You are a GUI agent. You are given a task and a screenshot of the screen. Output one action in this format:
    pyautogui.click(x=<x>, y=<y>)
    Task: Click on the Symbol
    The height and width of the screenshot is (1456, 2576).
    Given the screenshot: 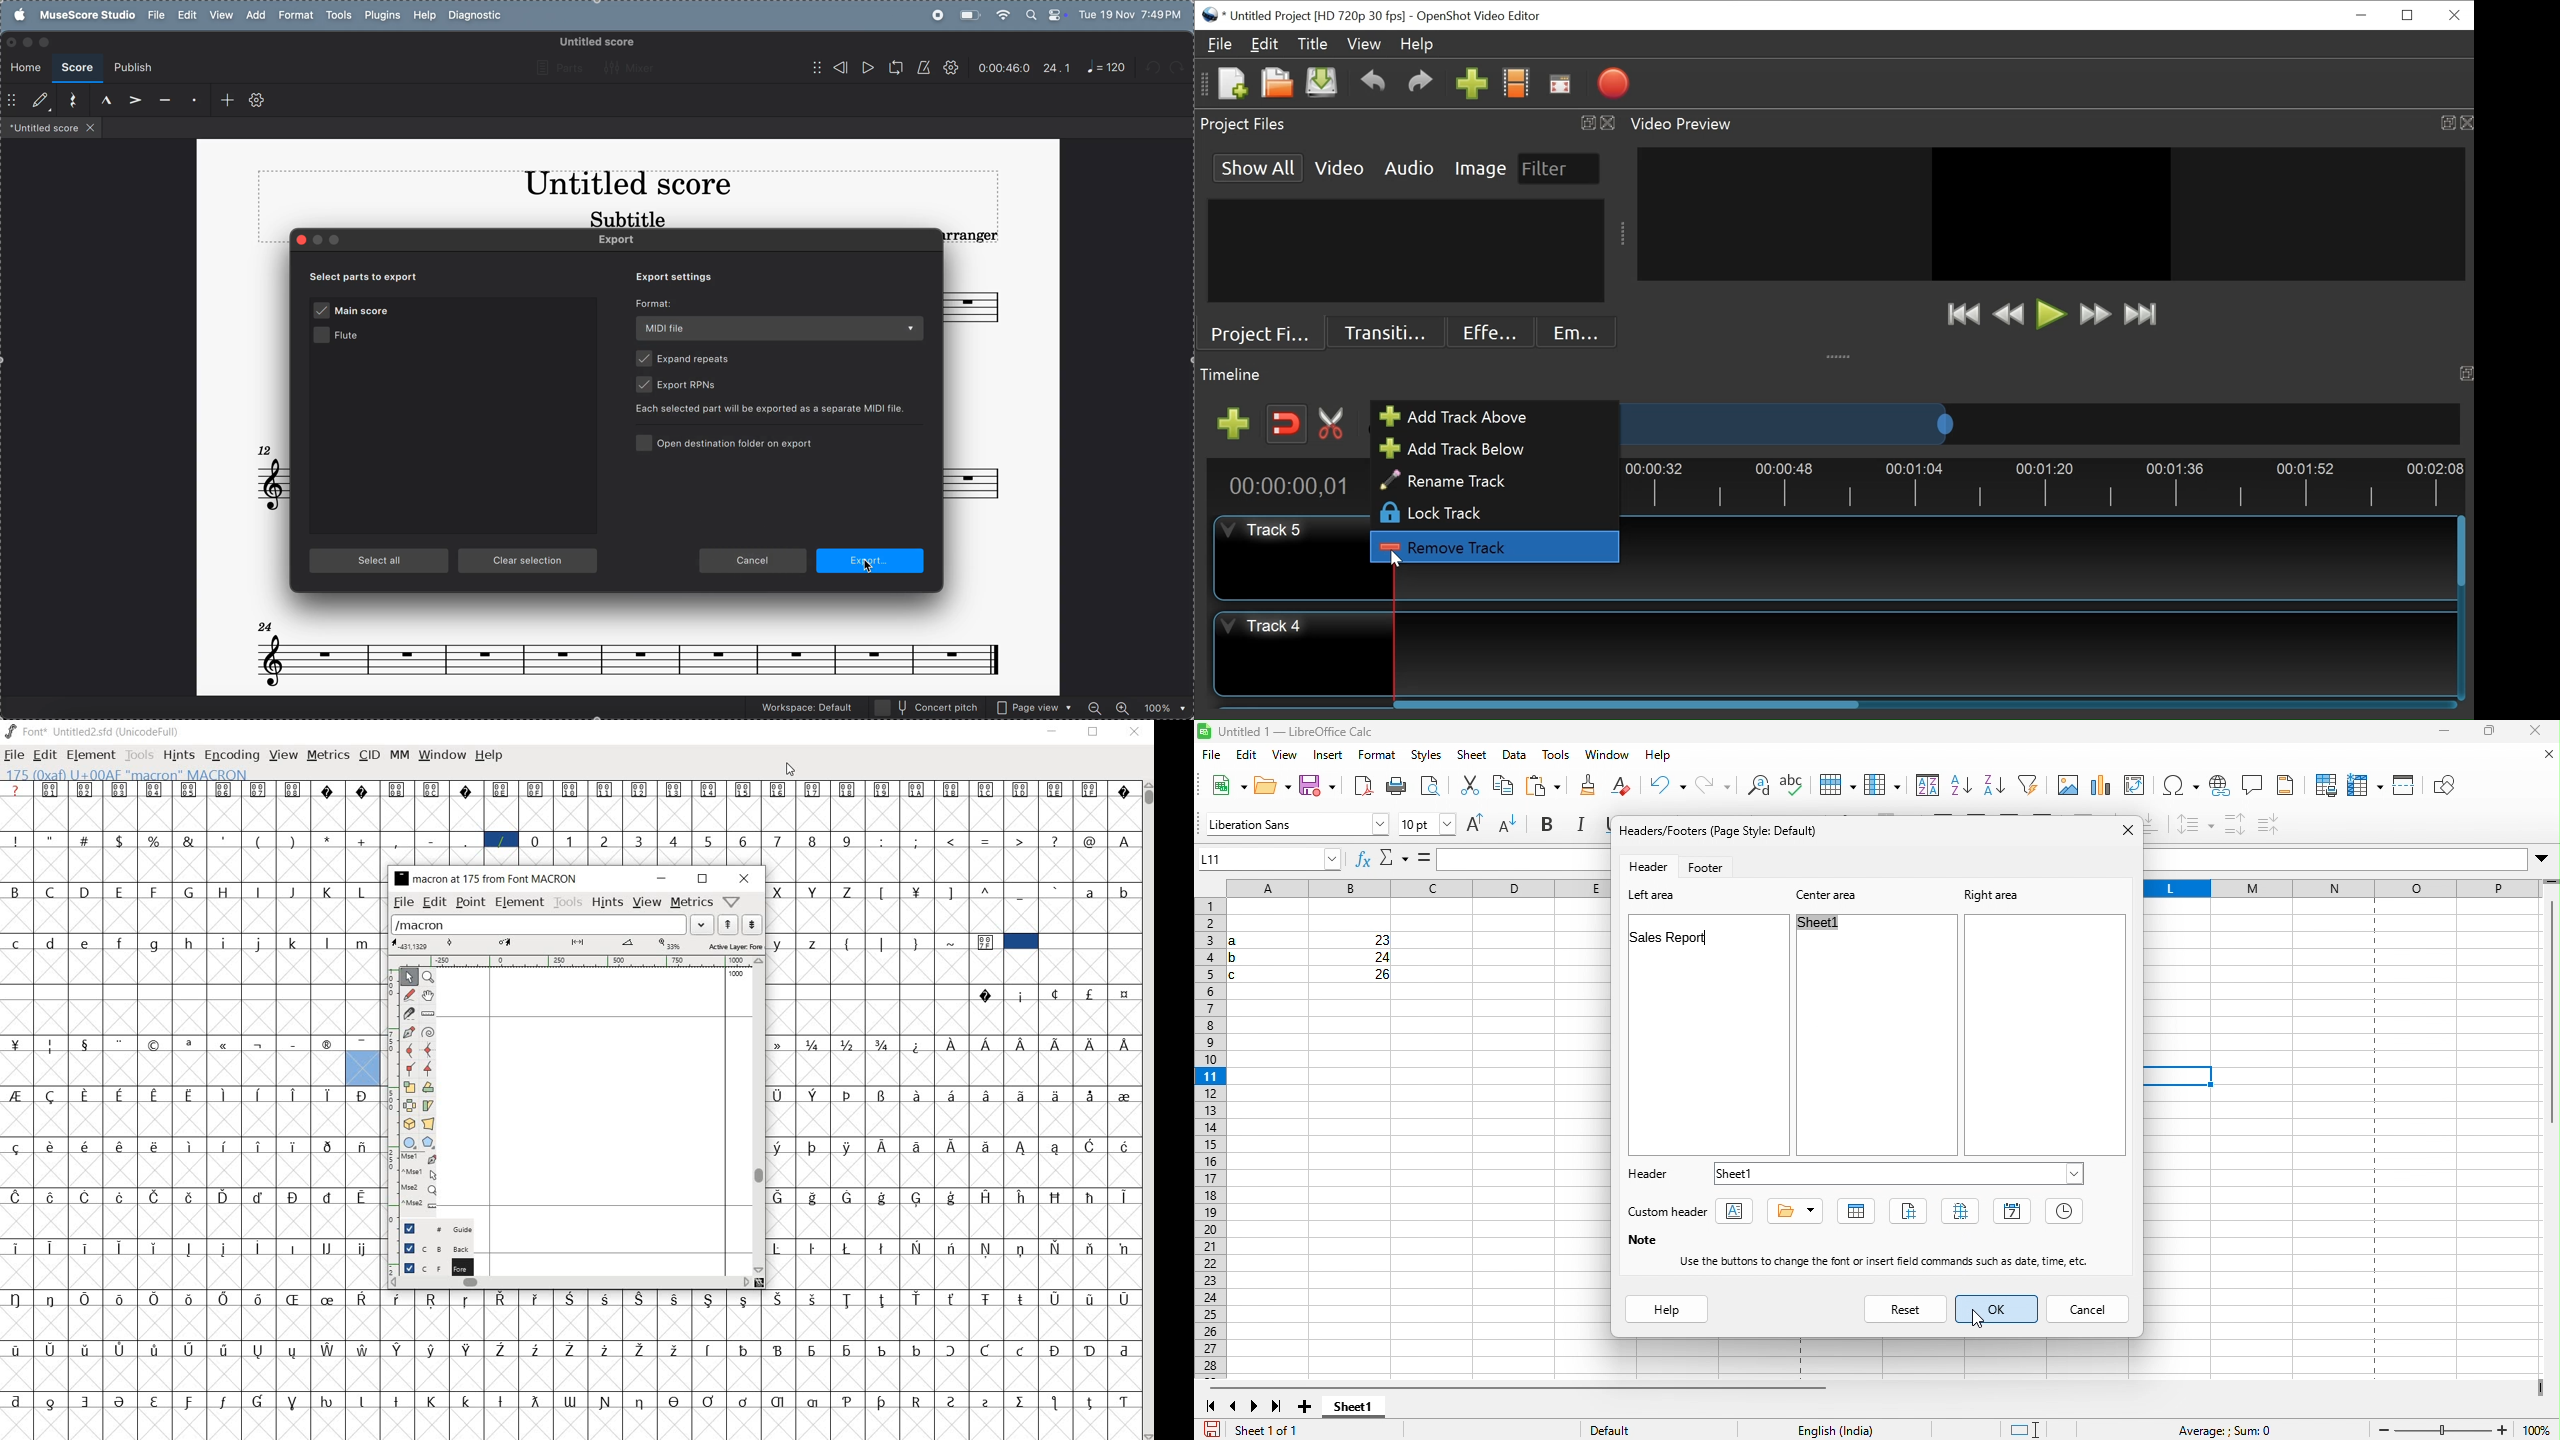 What is the action you would take?
    pyautogui.click(x=88, y=1146)
    